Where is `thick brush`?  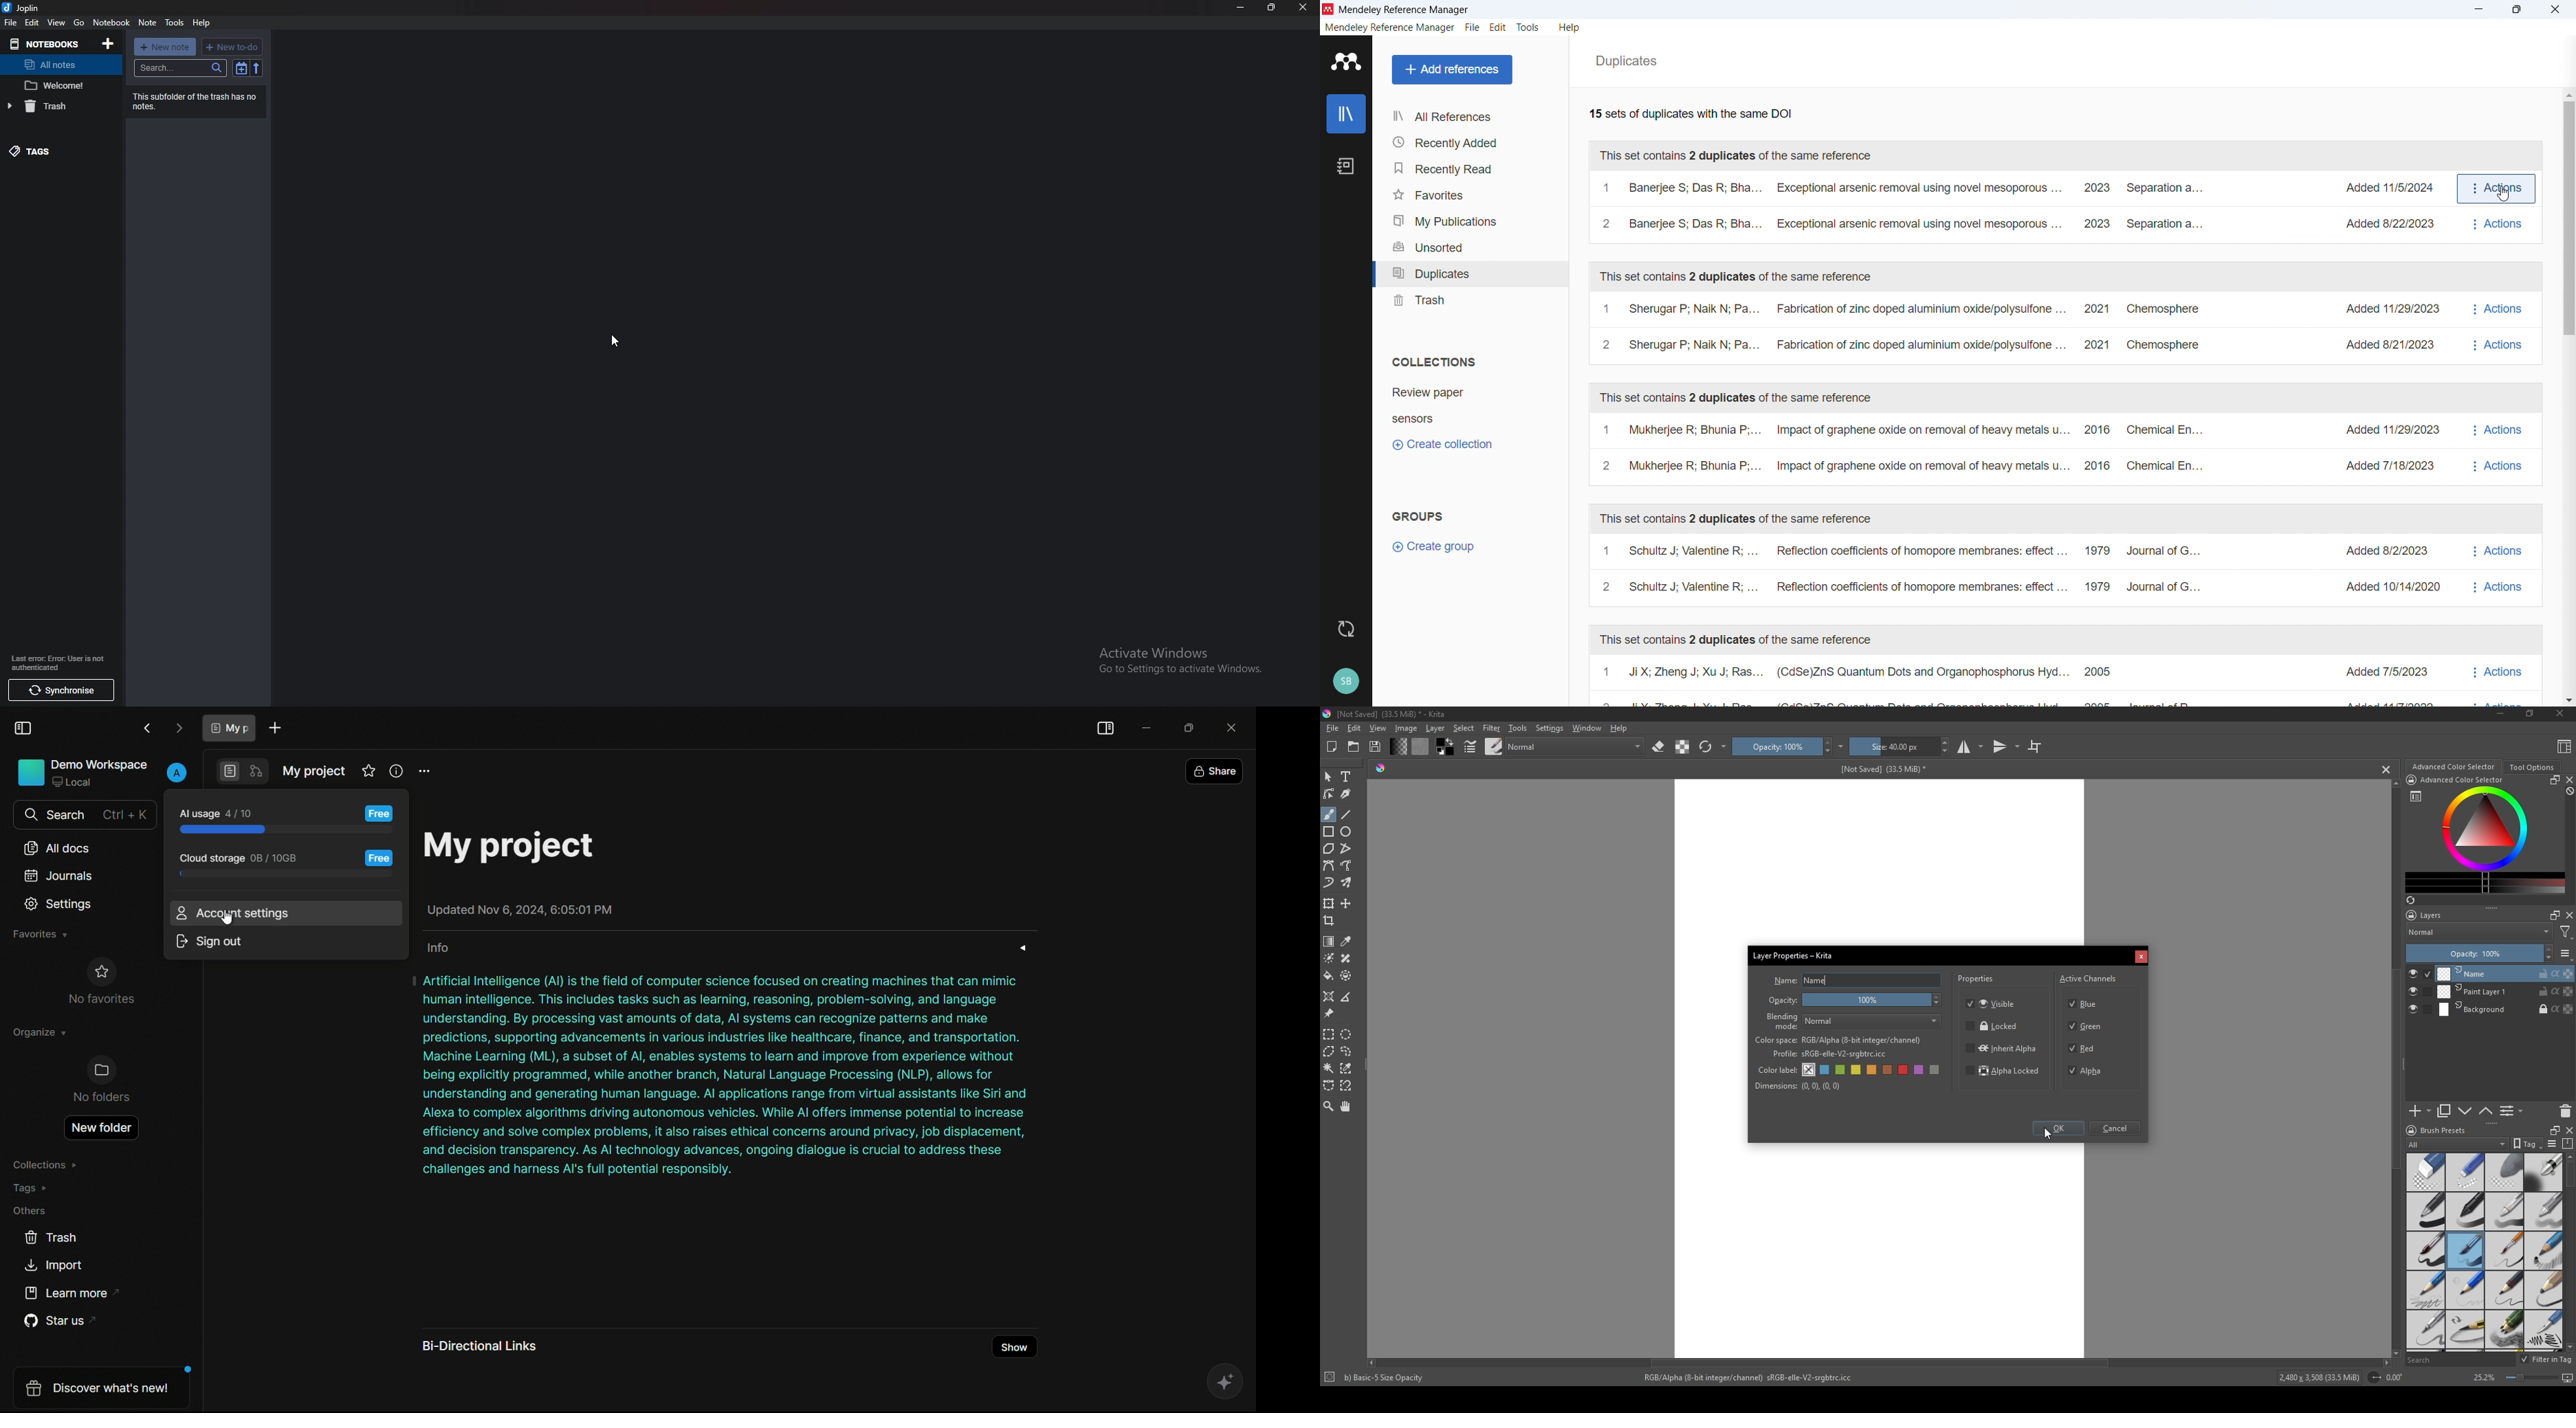
thick brush is located at coordinates (2426, 1251).